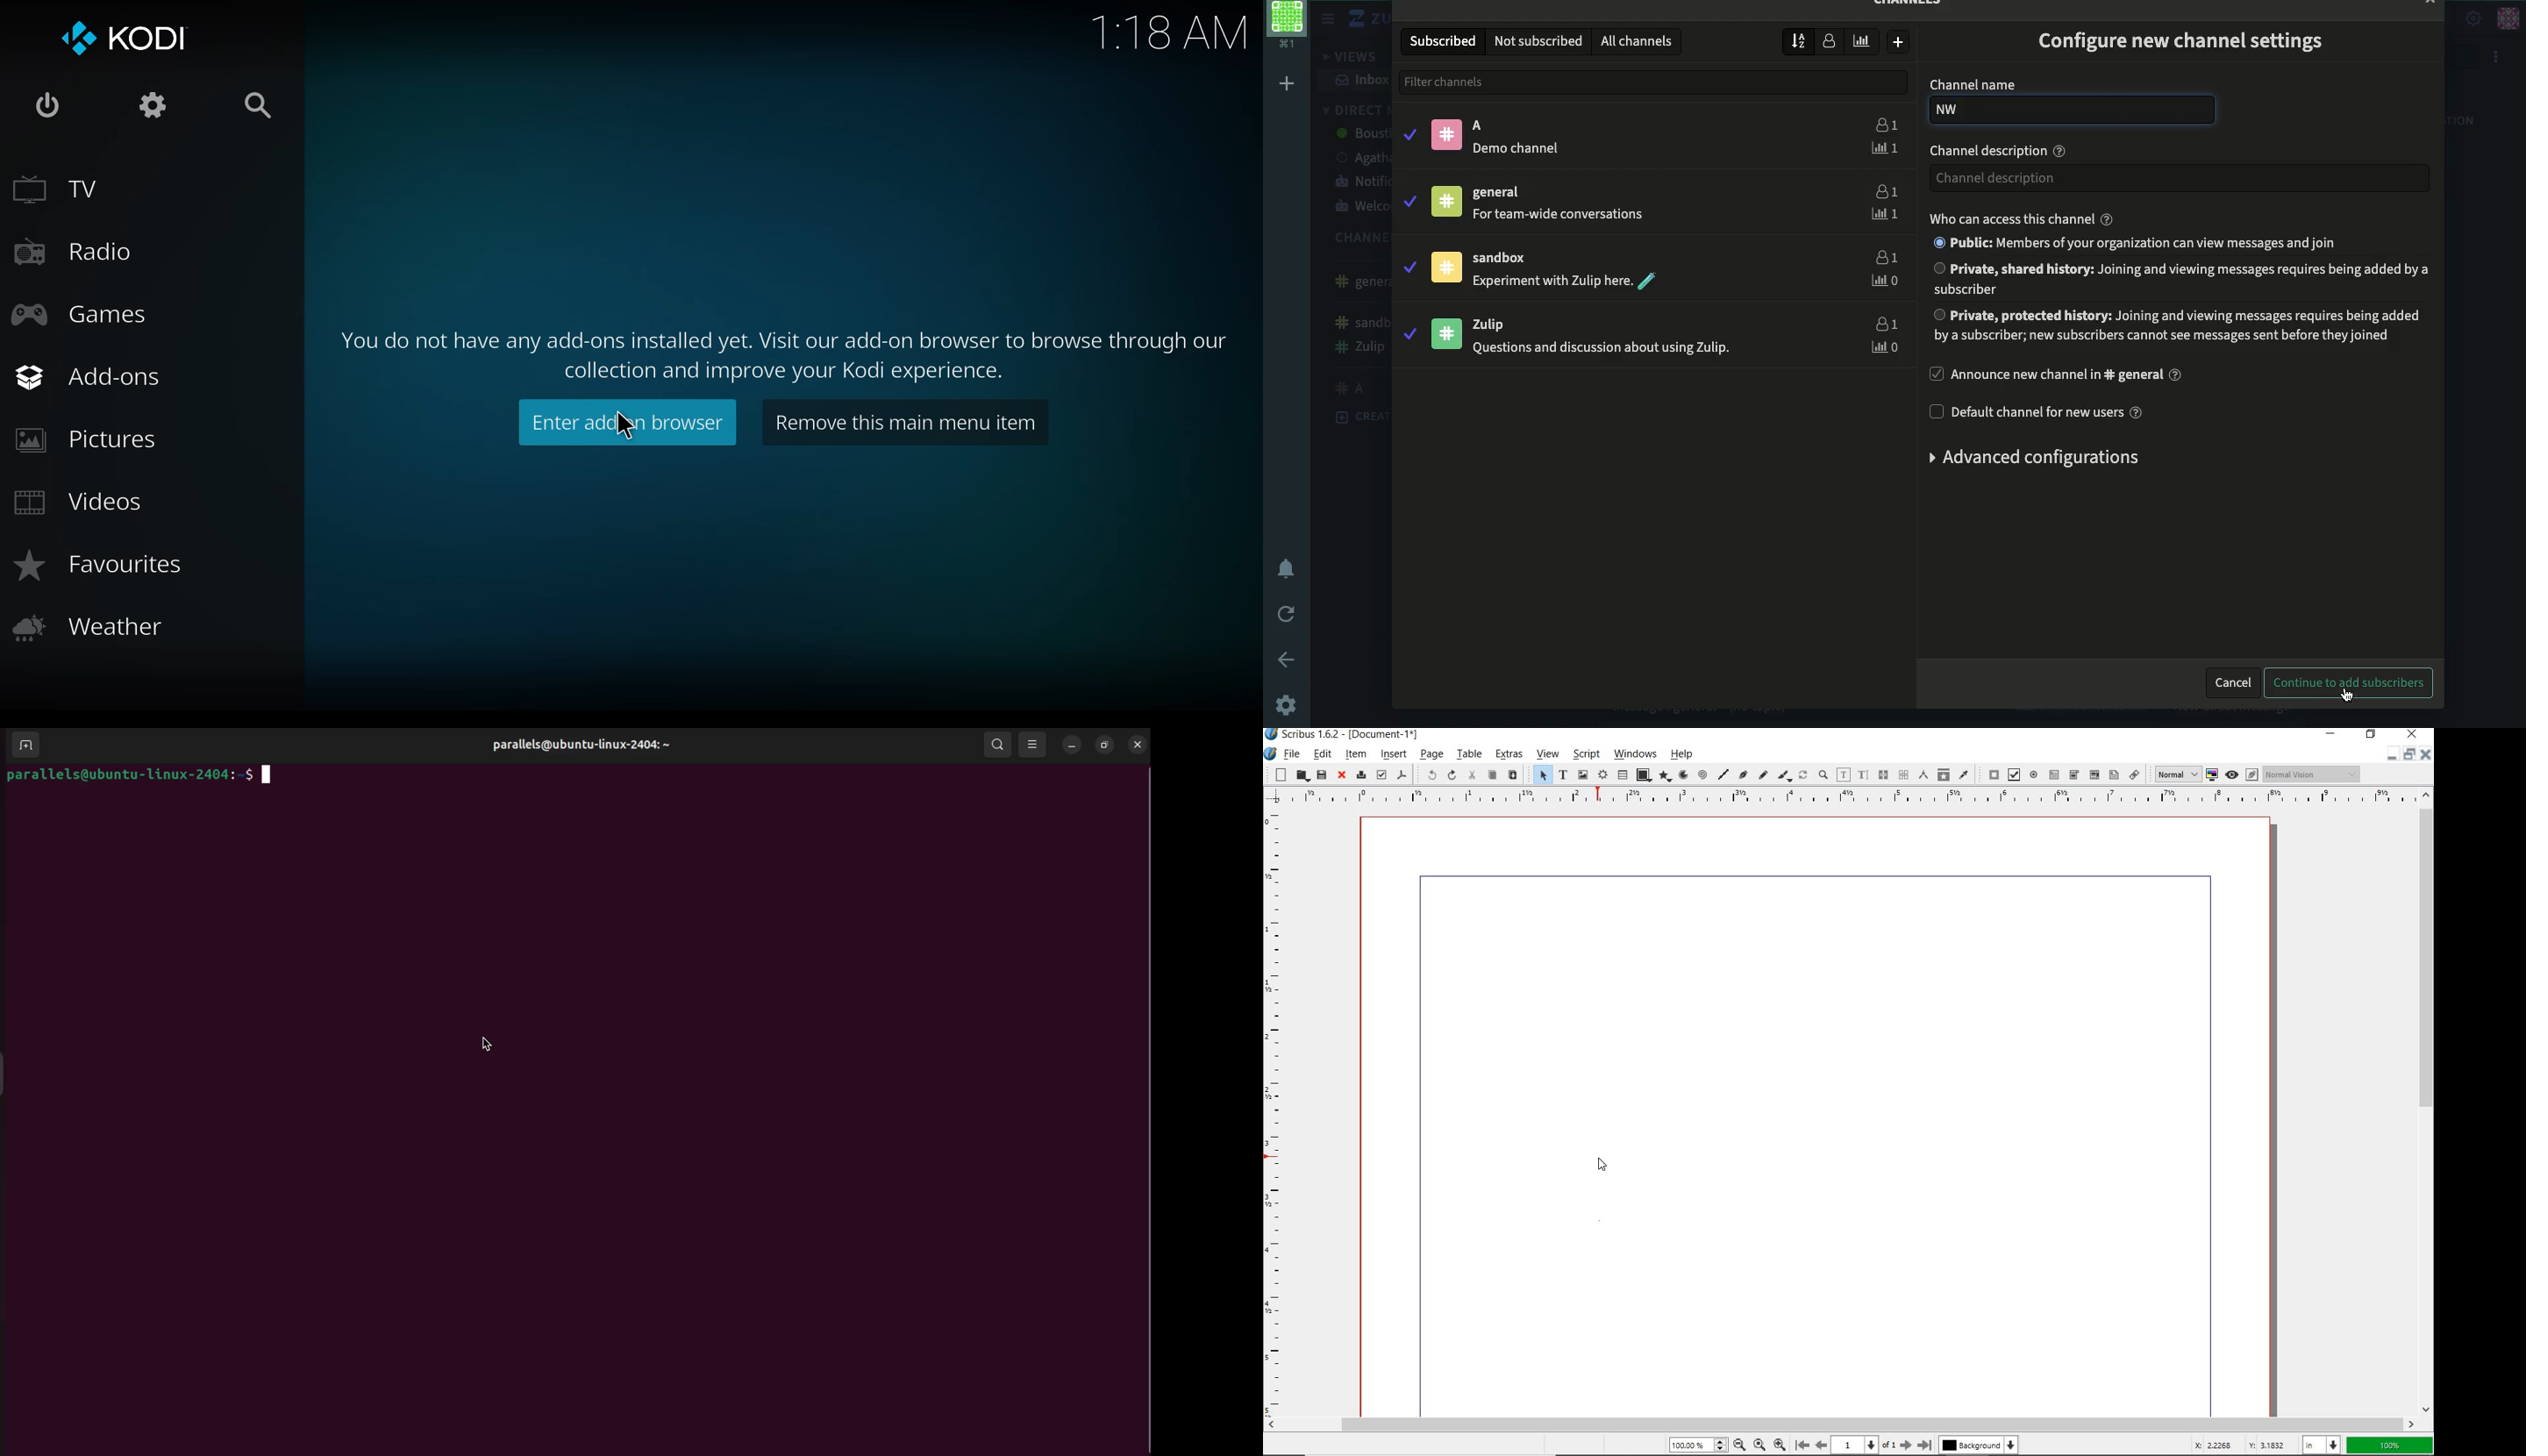  I want to click on edit text with story editor, so click(1863, 775).